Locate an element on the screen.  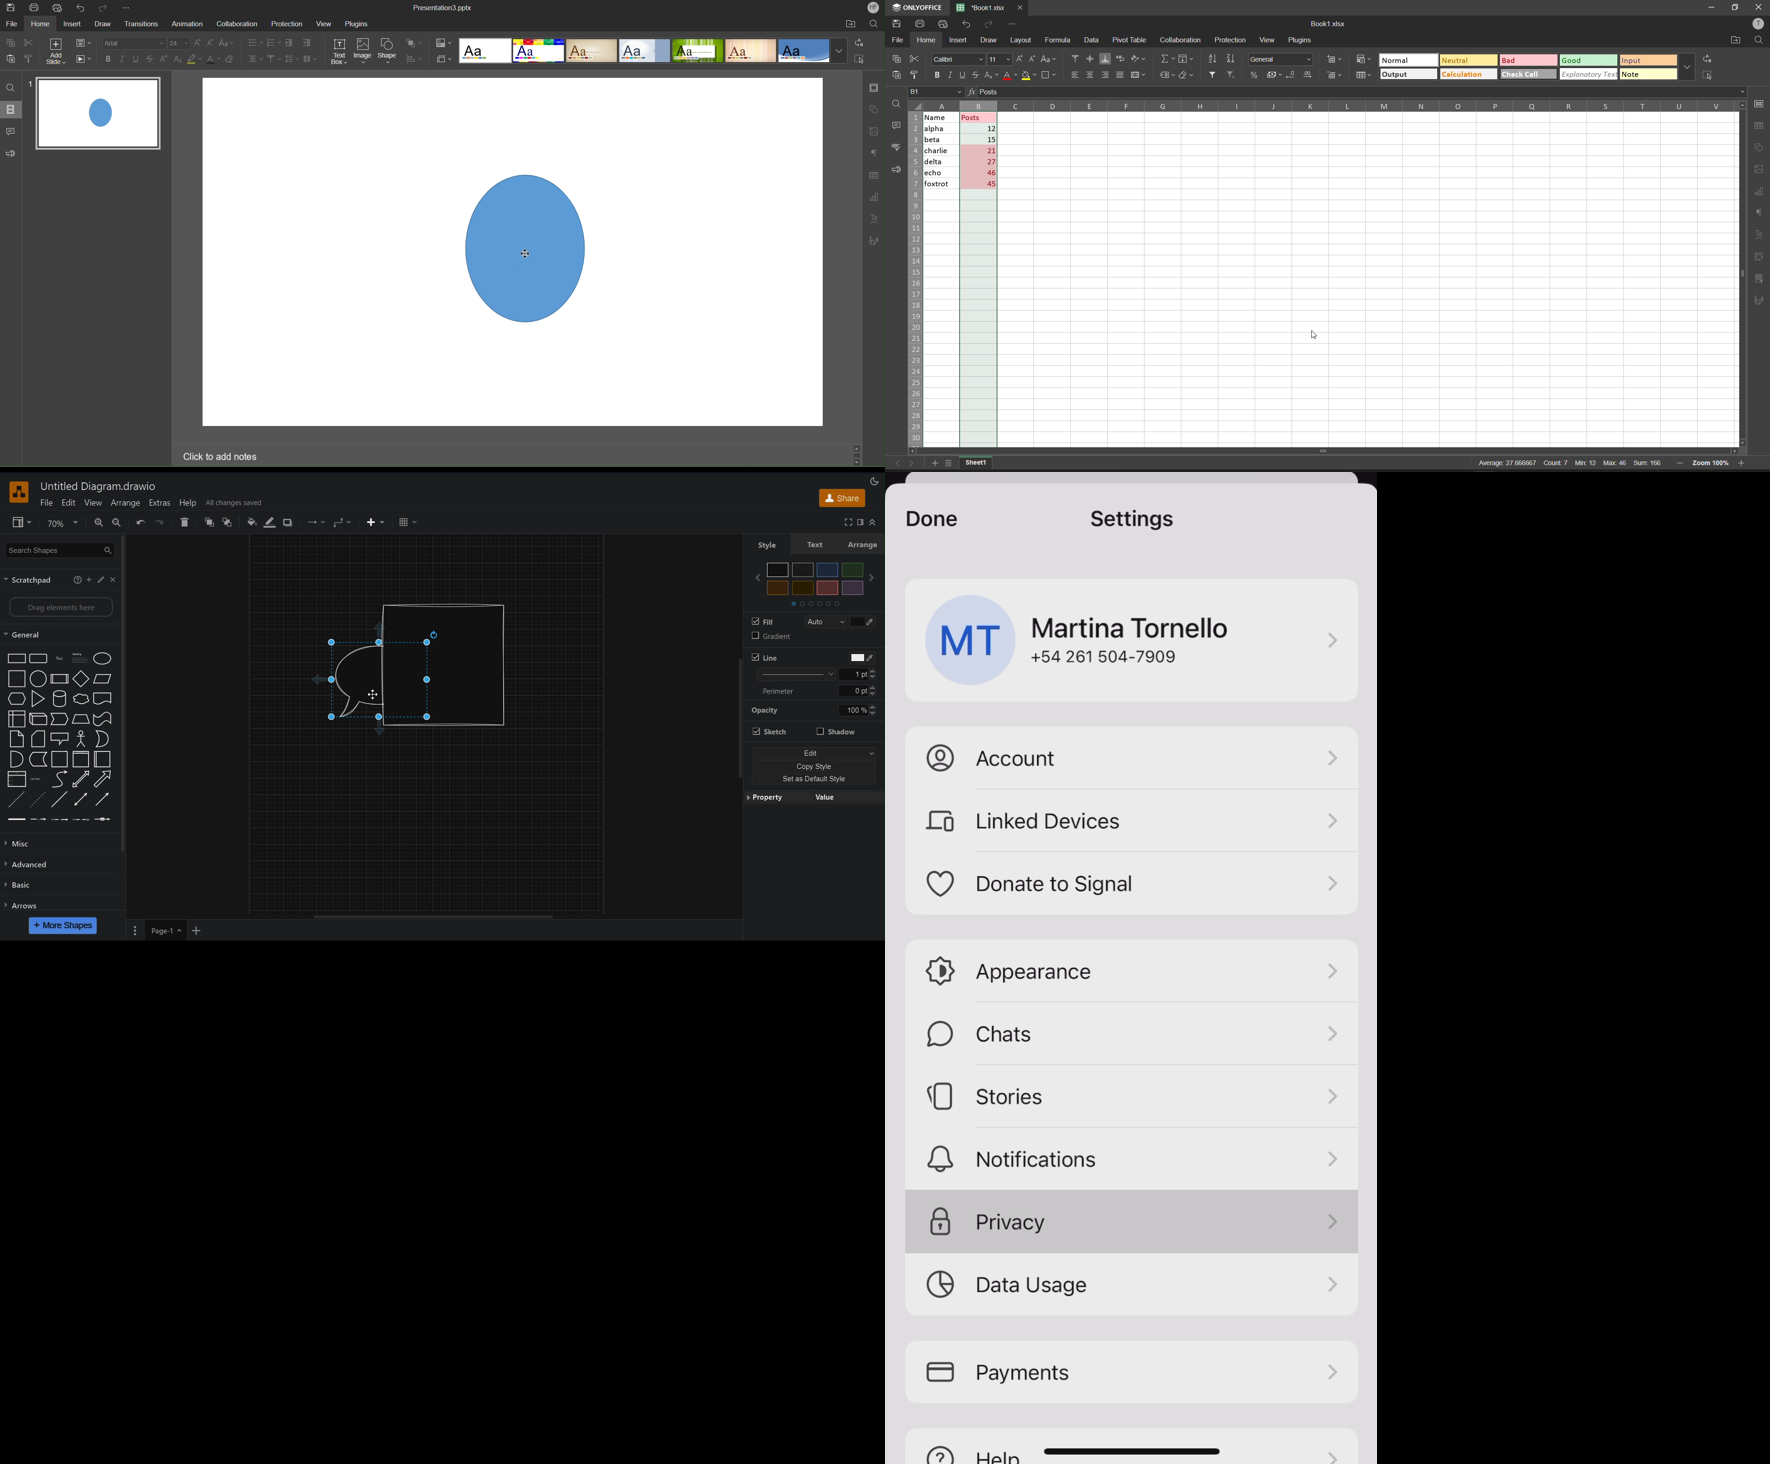
Bold is located at coordinates (108, 60).